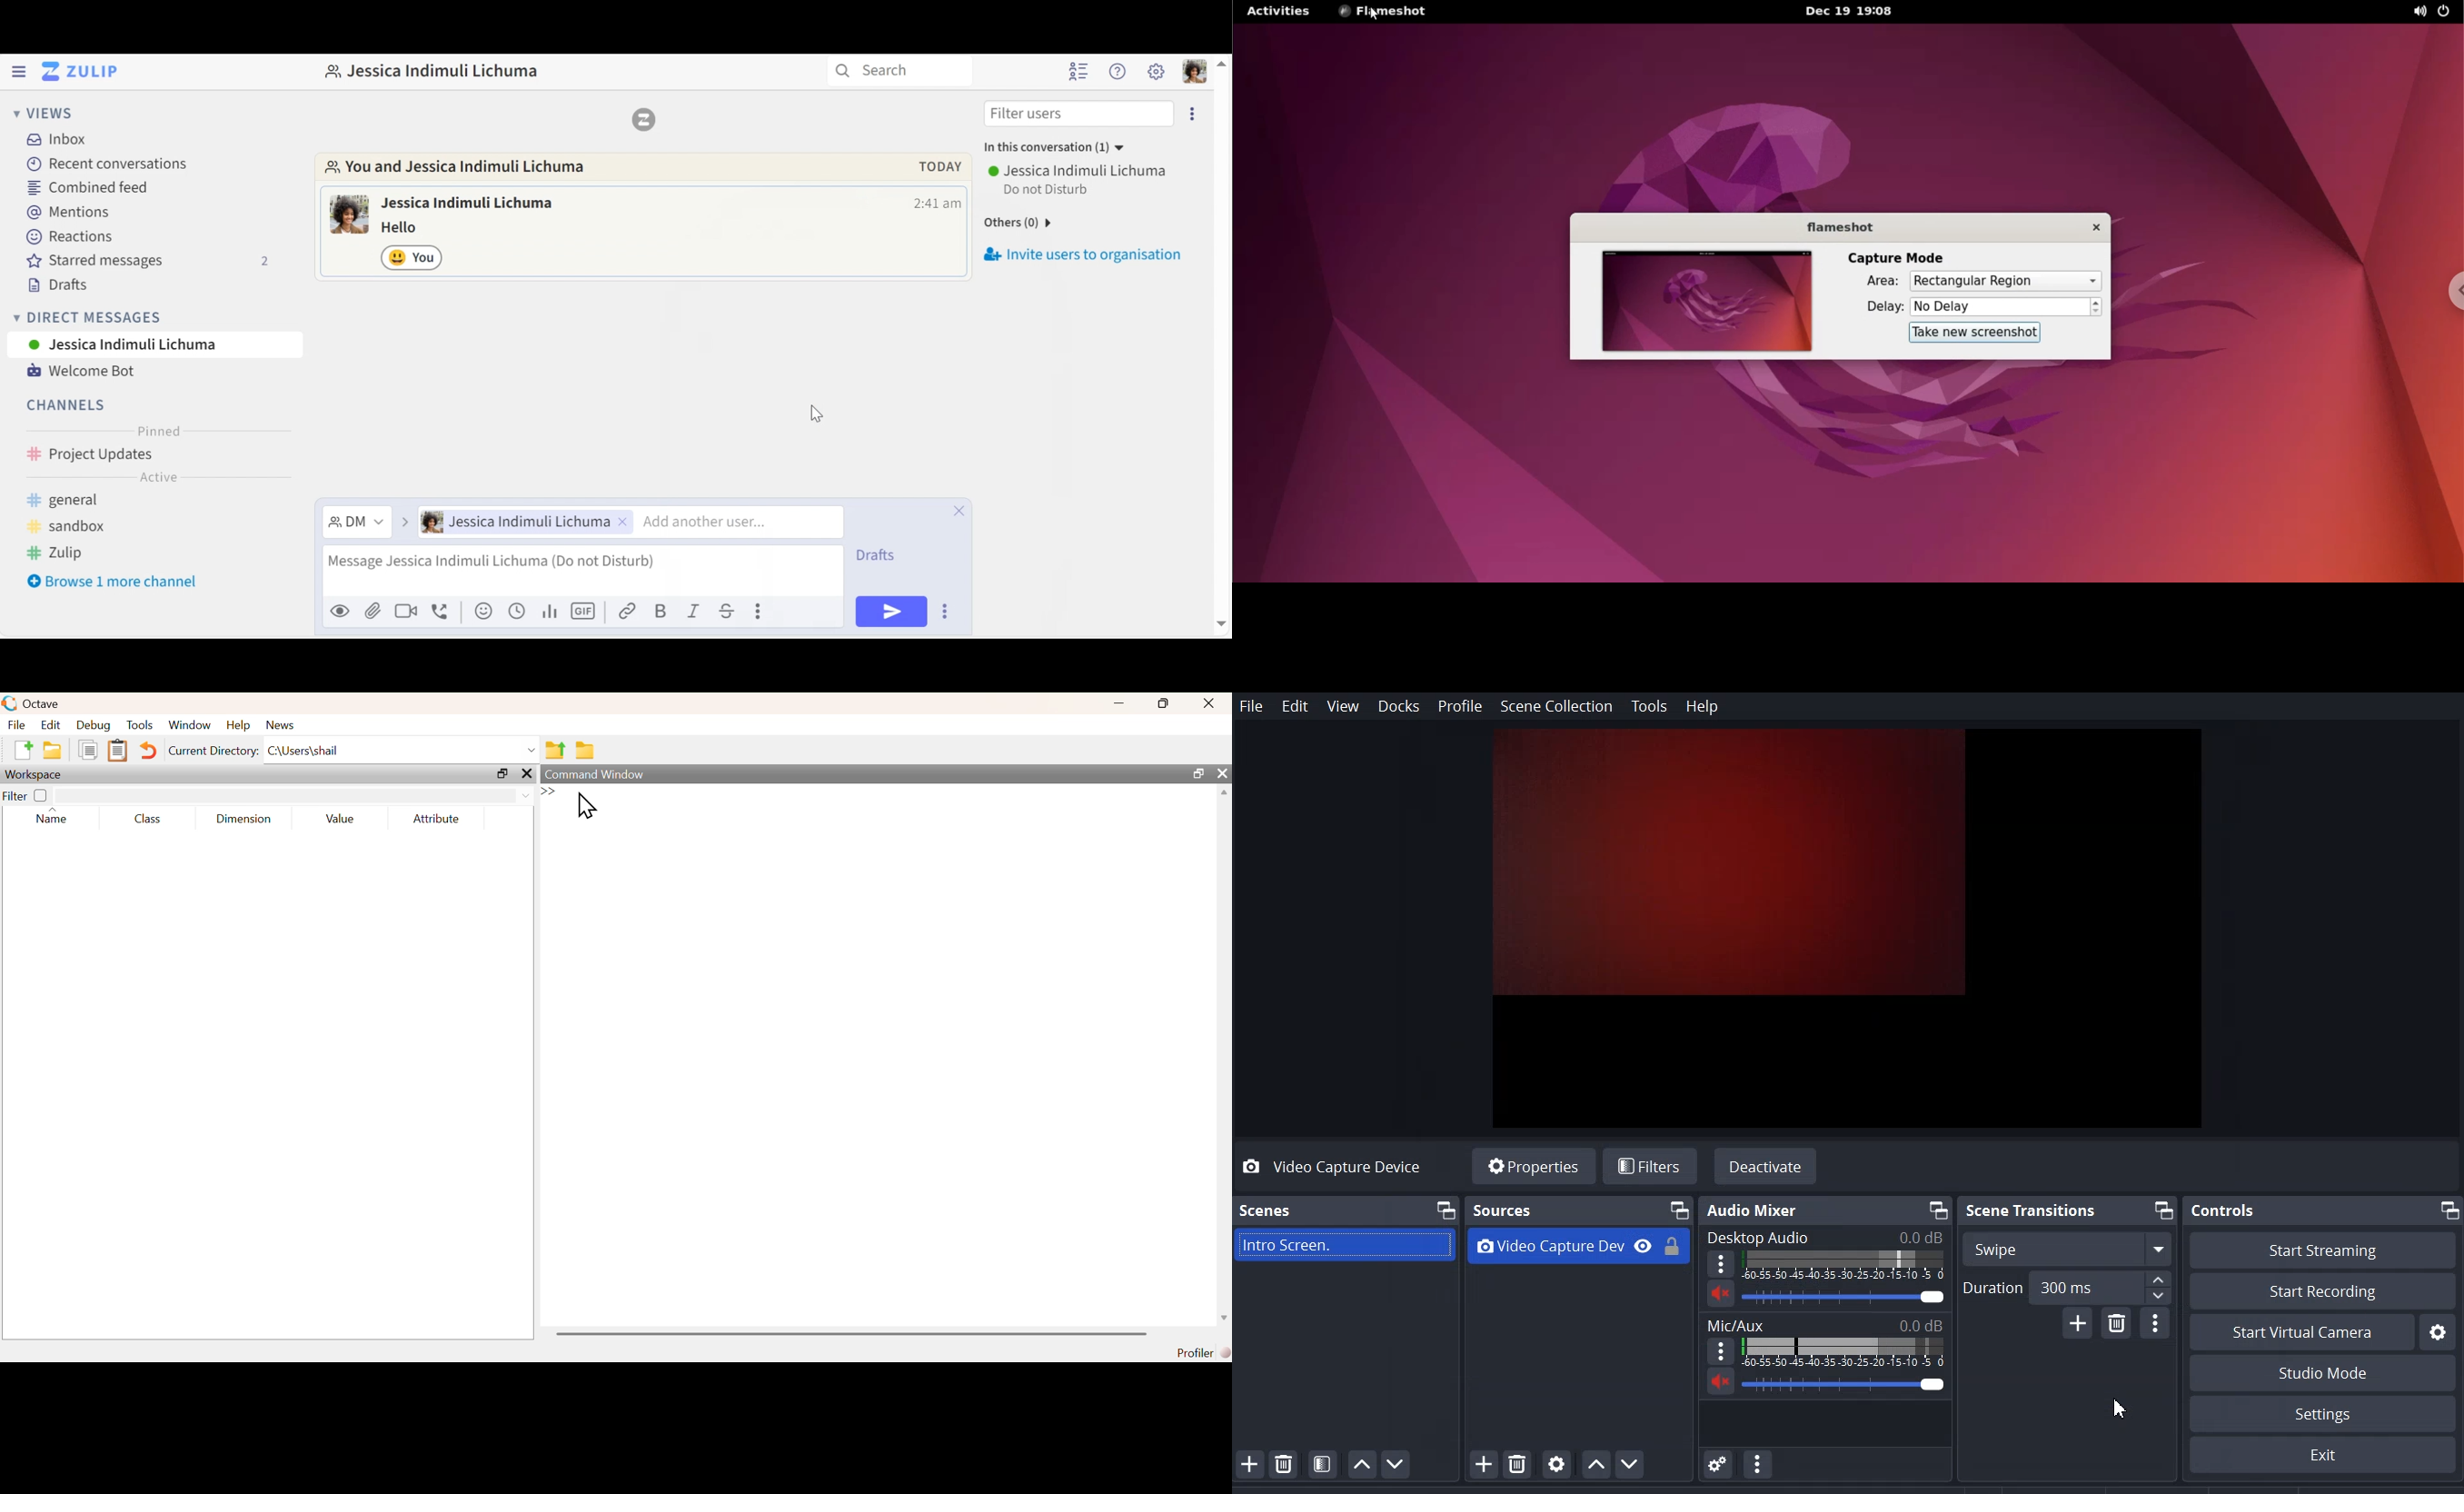 This screenshot has width=2464, height=1512. What do you see at coordinates (1323, 1464) in the screenshot?
I see `Open scene filter` at bounding box center [1323, 1464].